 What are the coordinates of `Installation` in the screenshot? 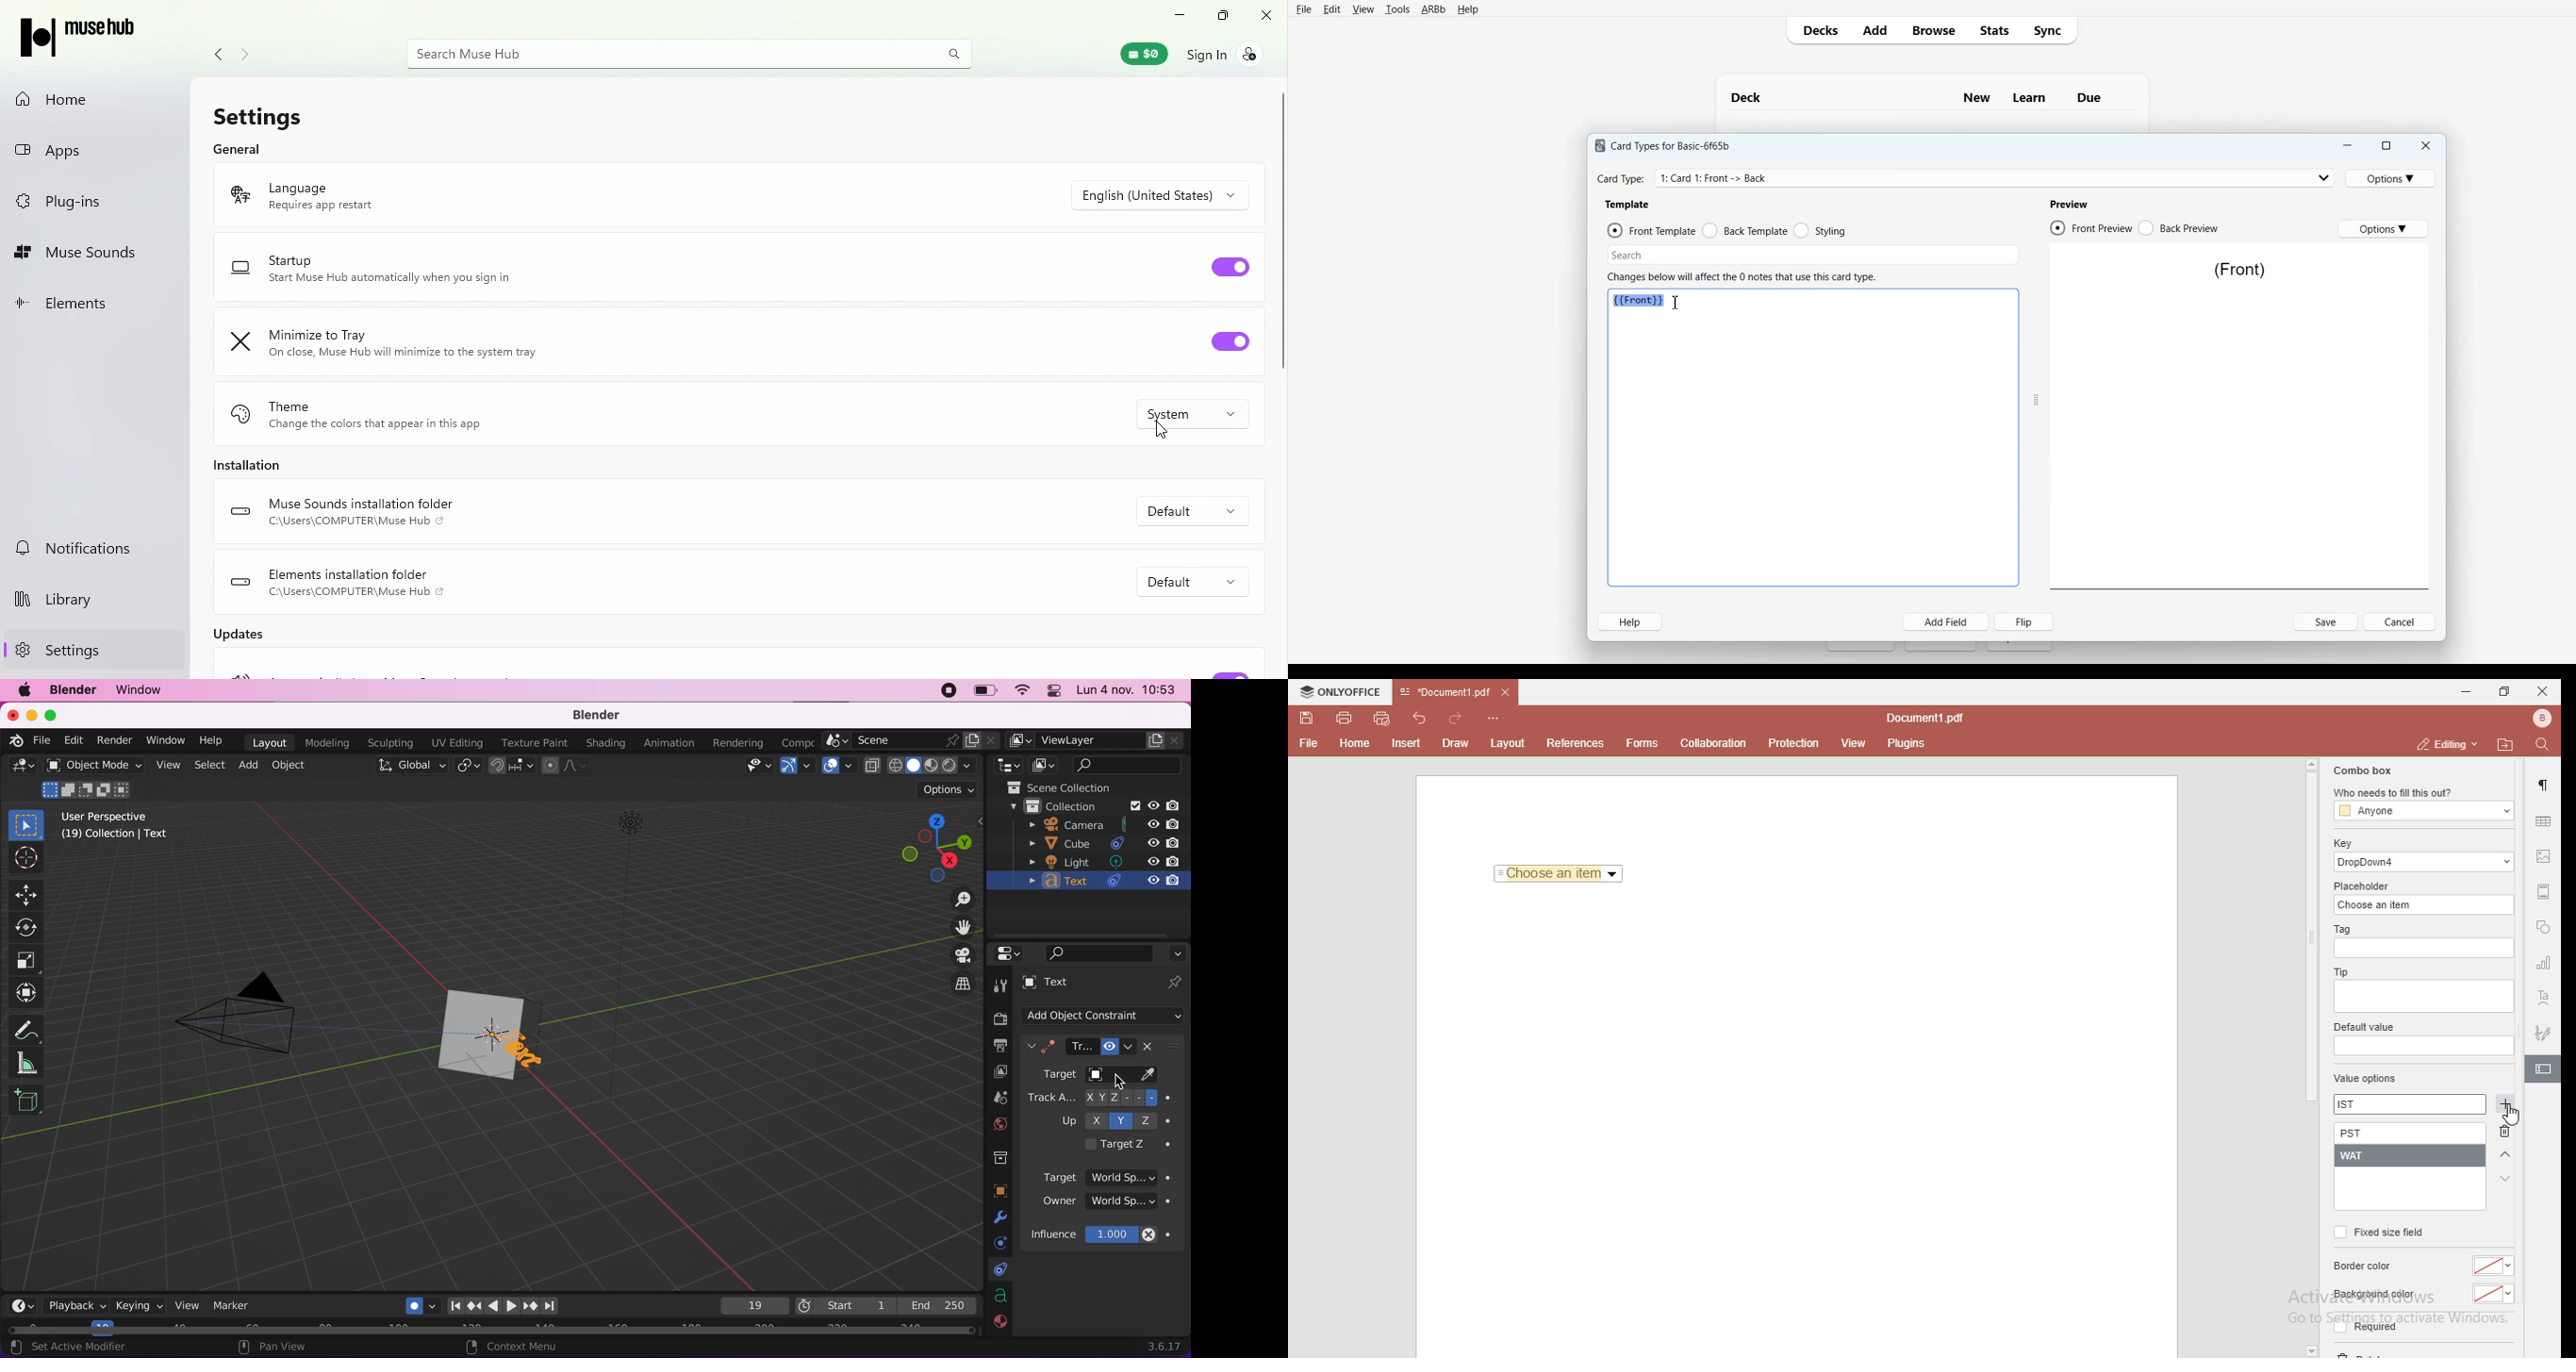 It's located at (254, 469).